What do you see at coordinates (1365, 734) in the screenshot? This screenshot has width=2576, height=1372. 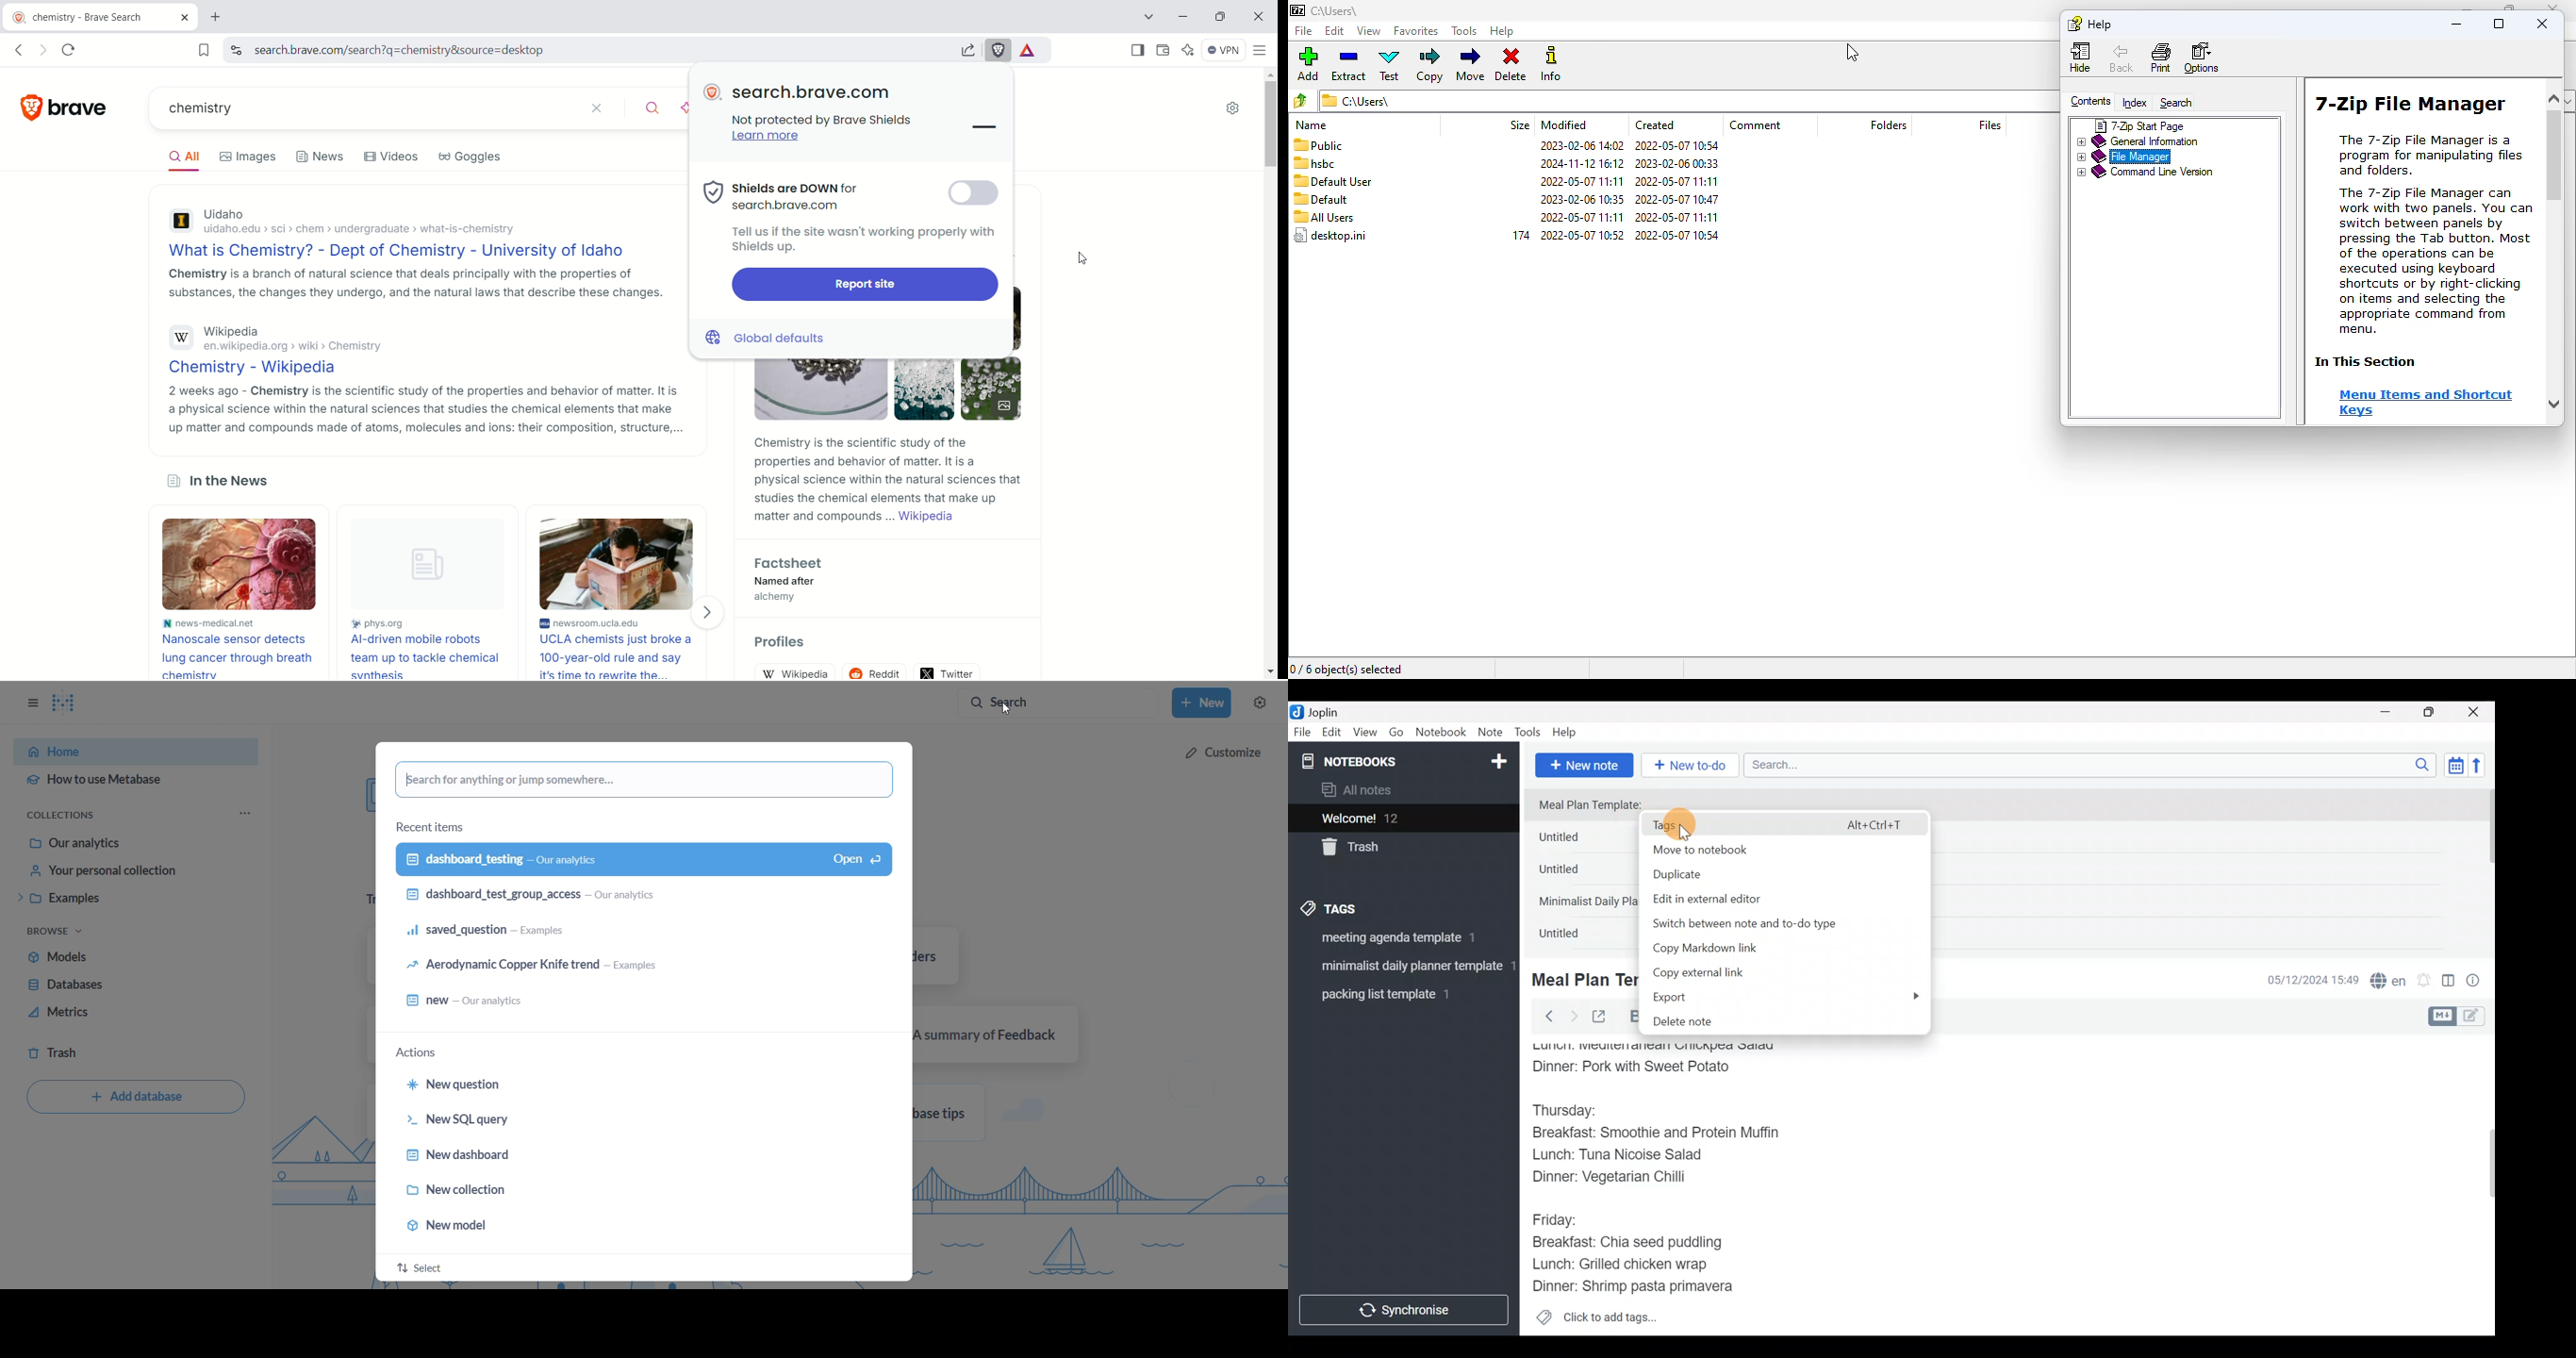 I see `View` at bounding box center [1365, 734].